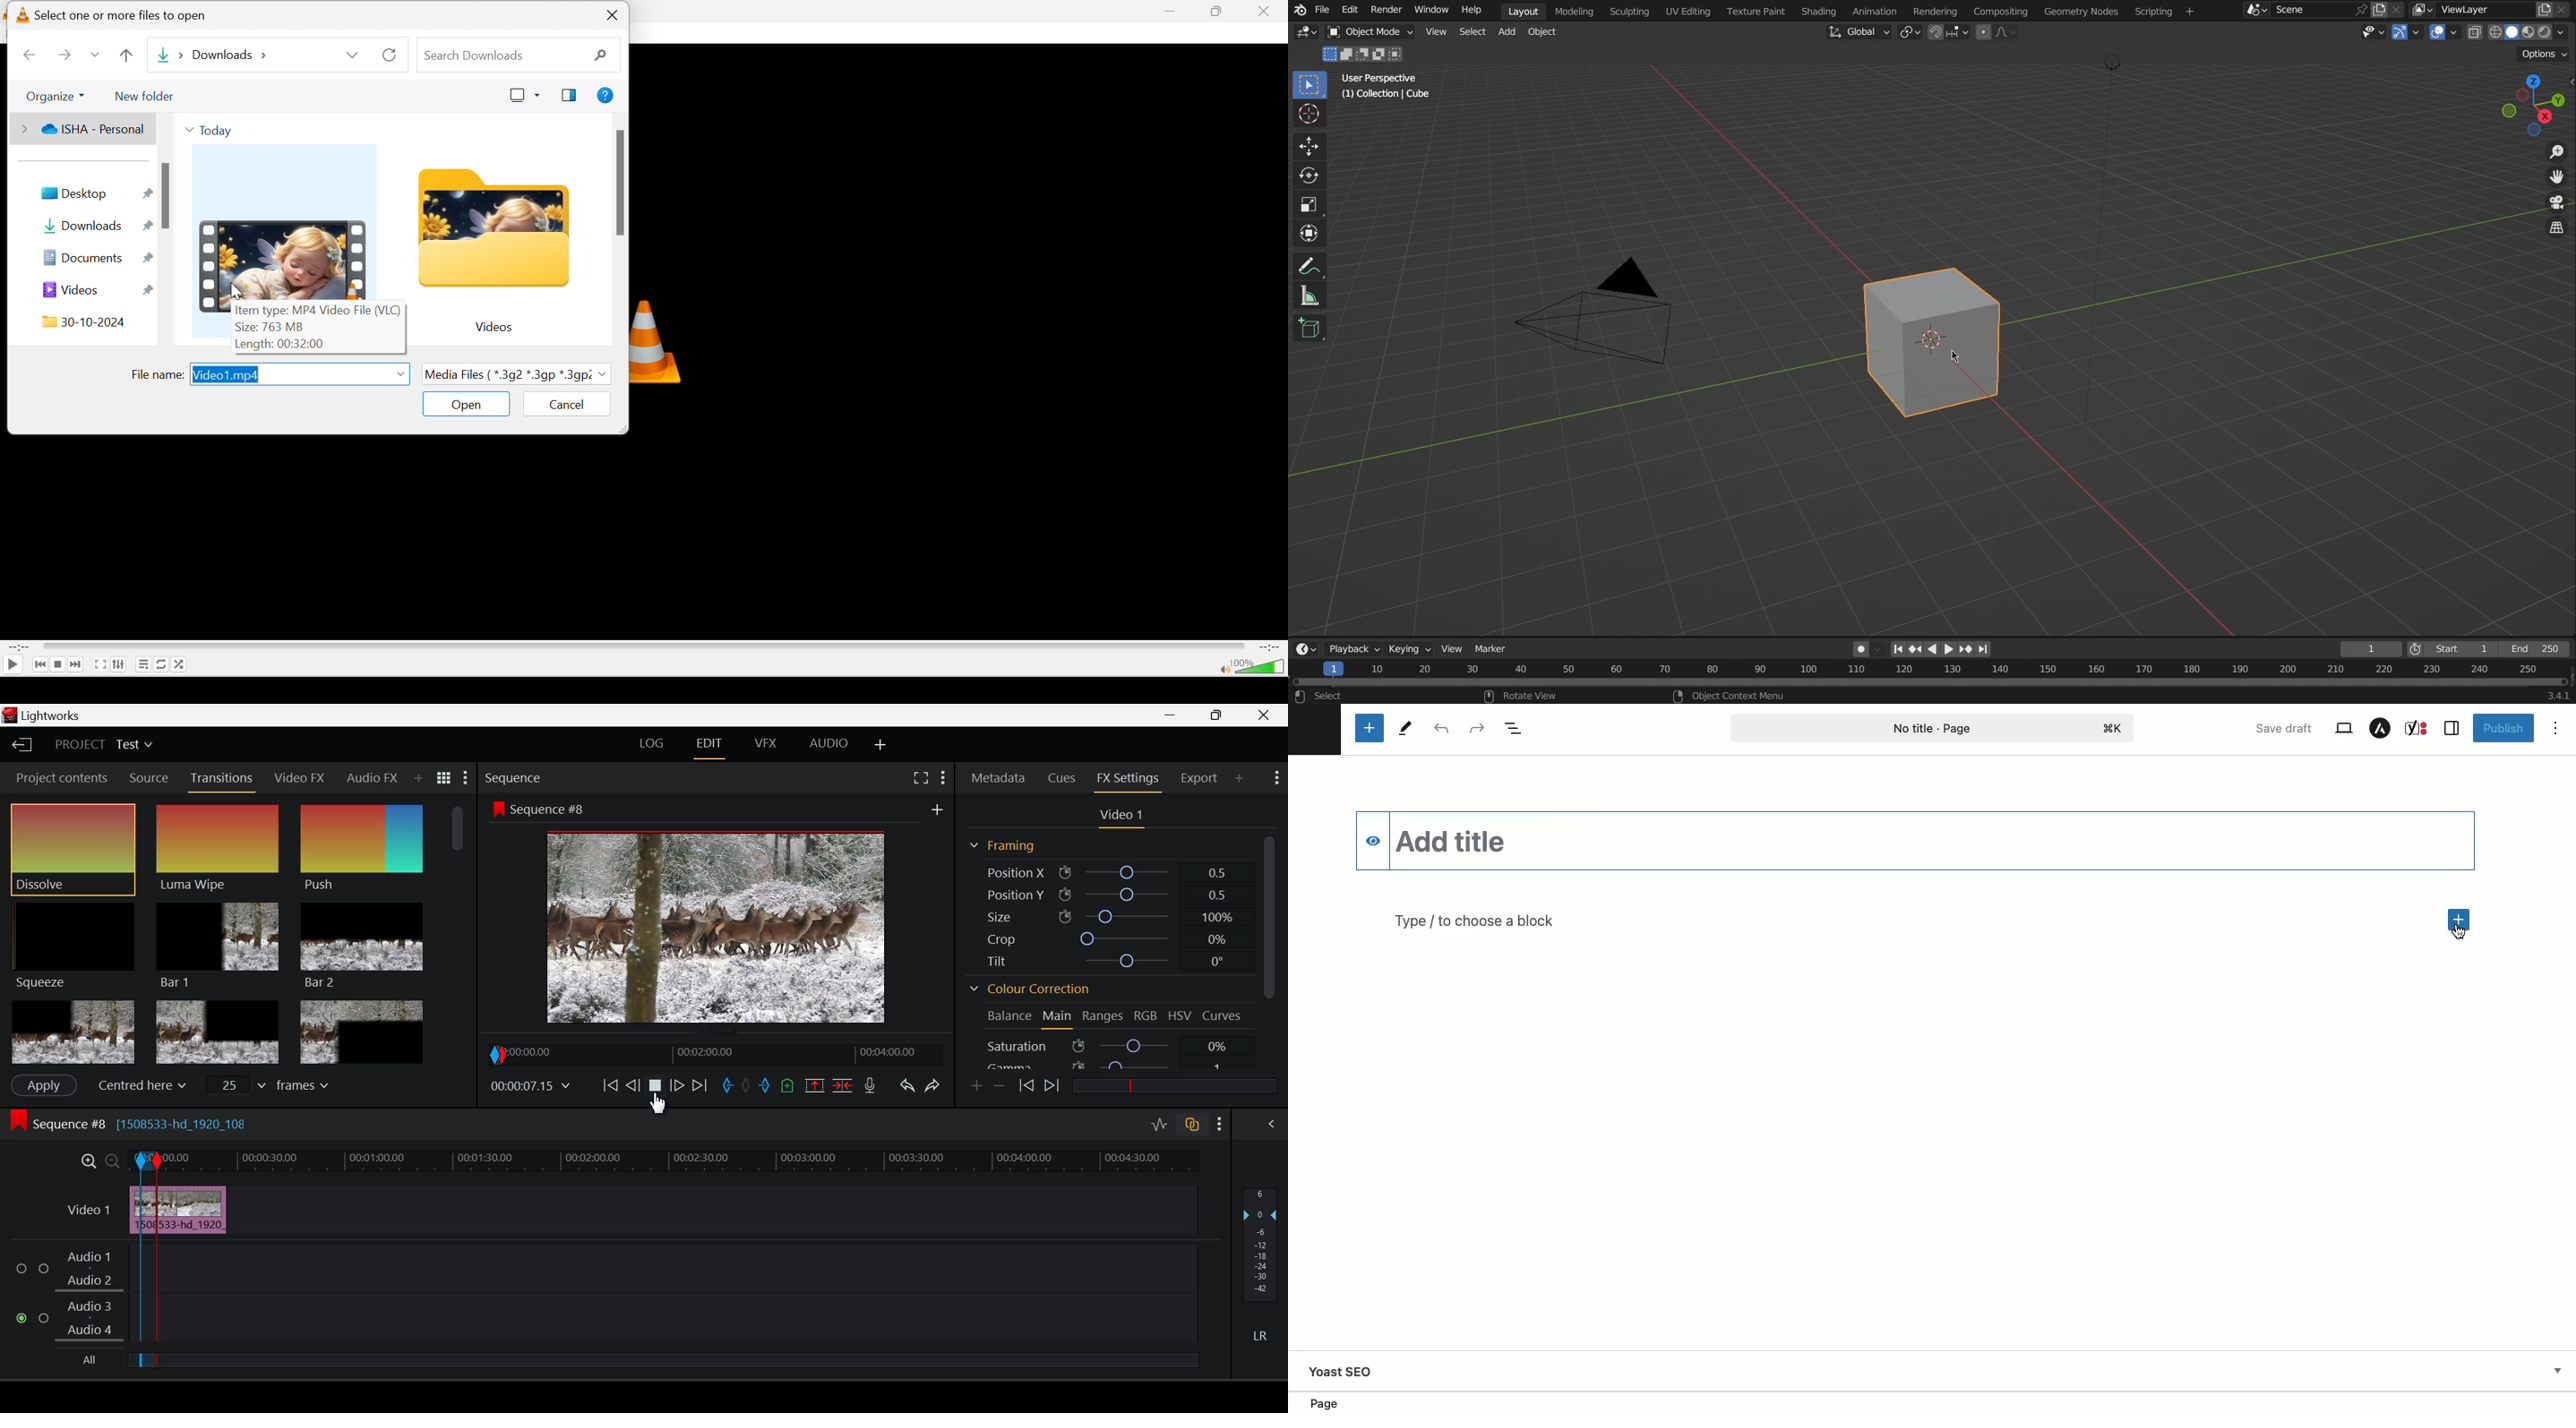  I want to click on Audio FX, so click(372, 778).